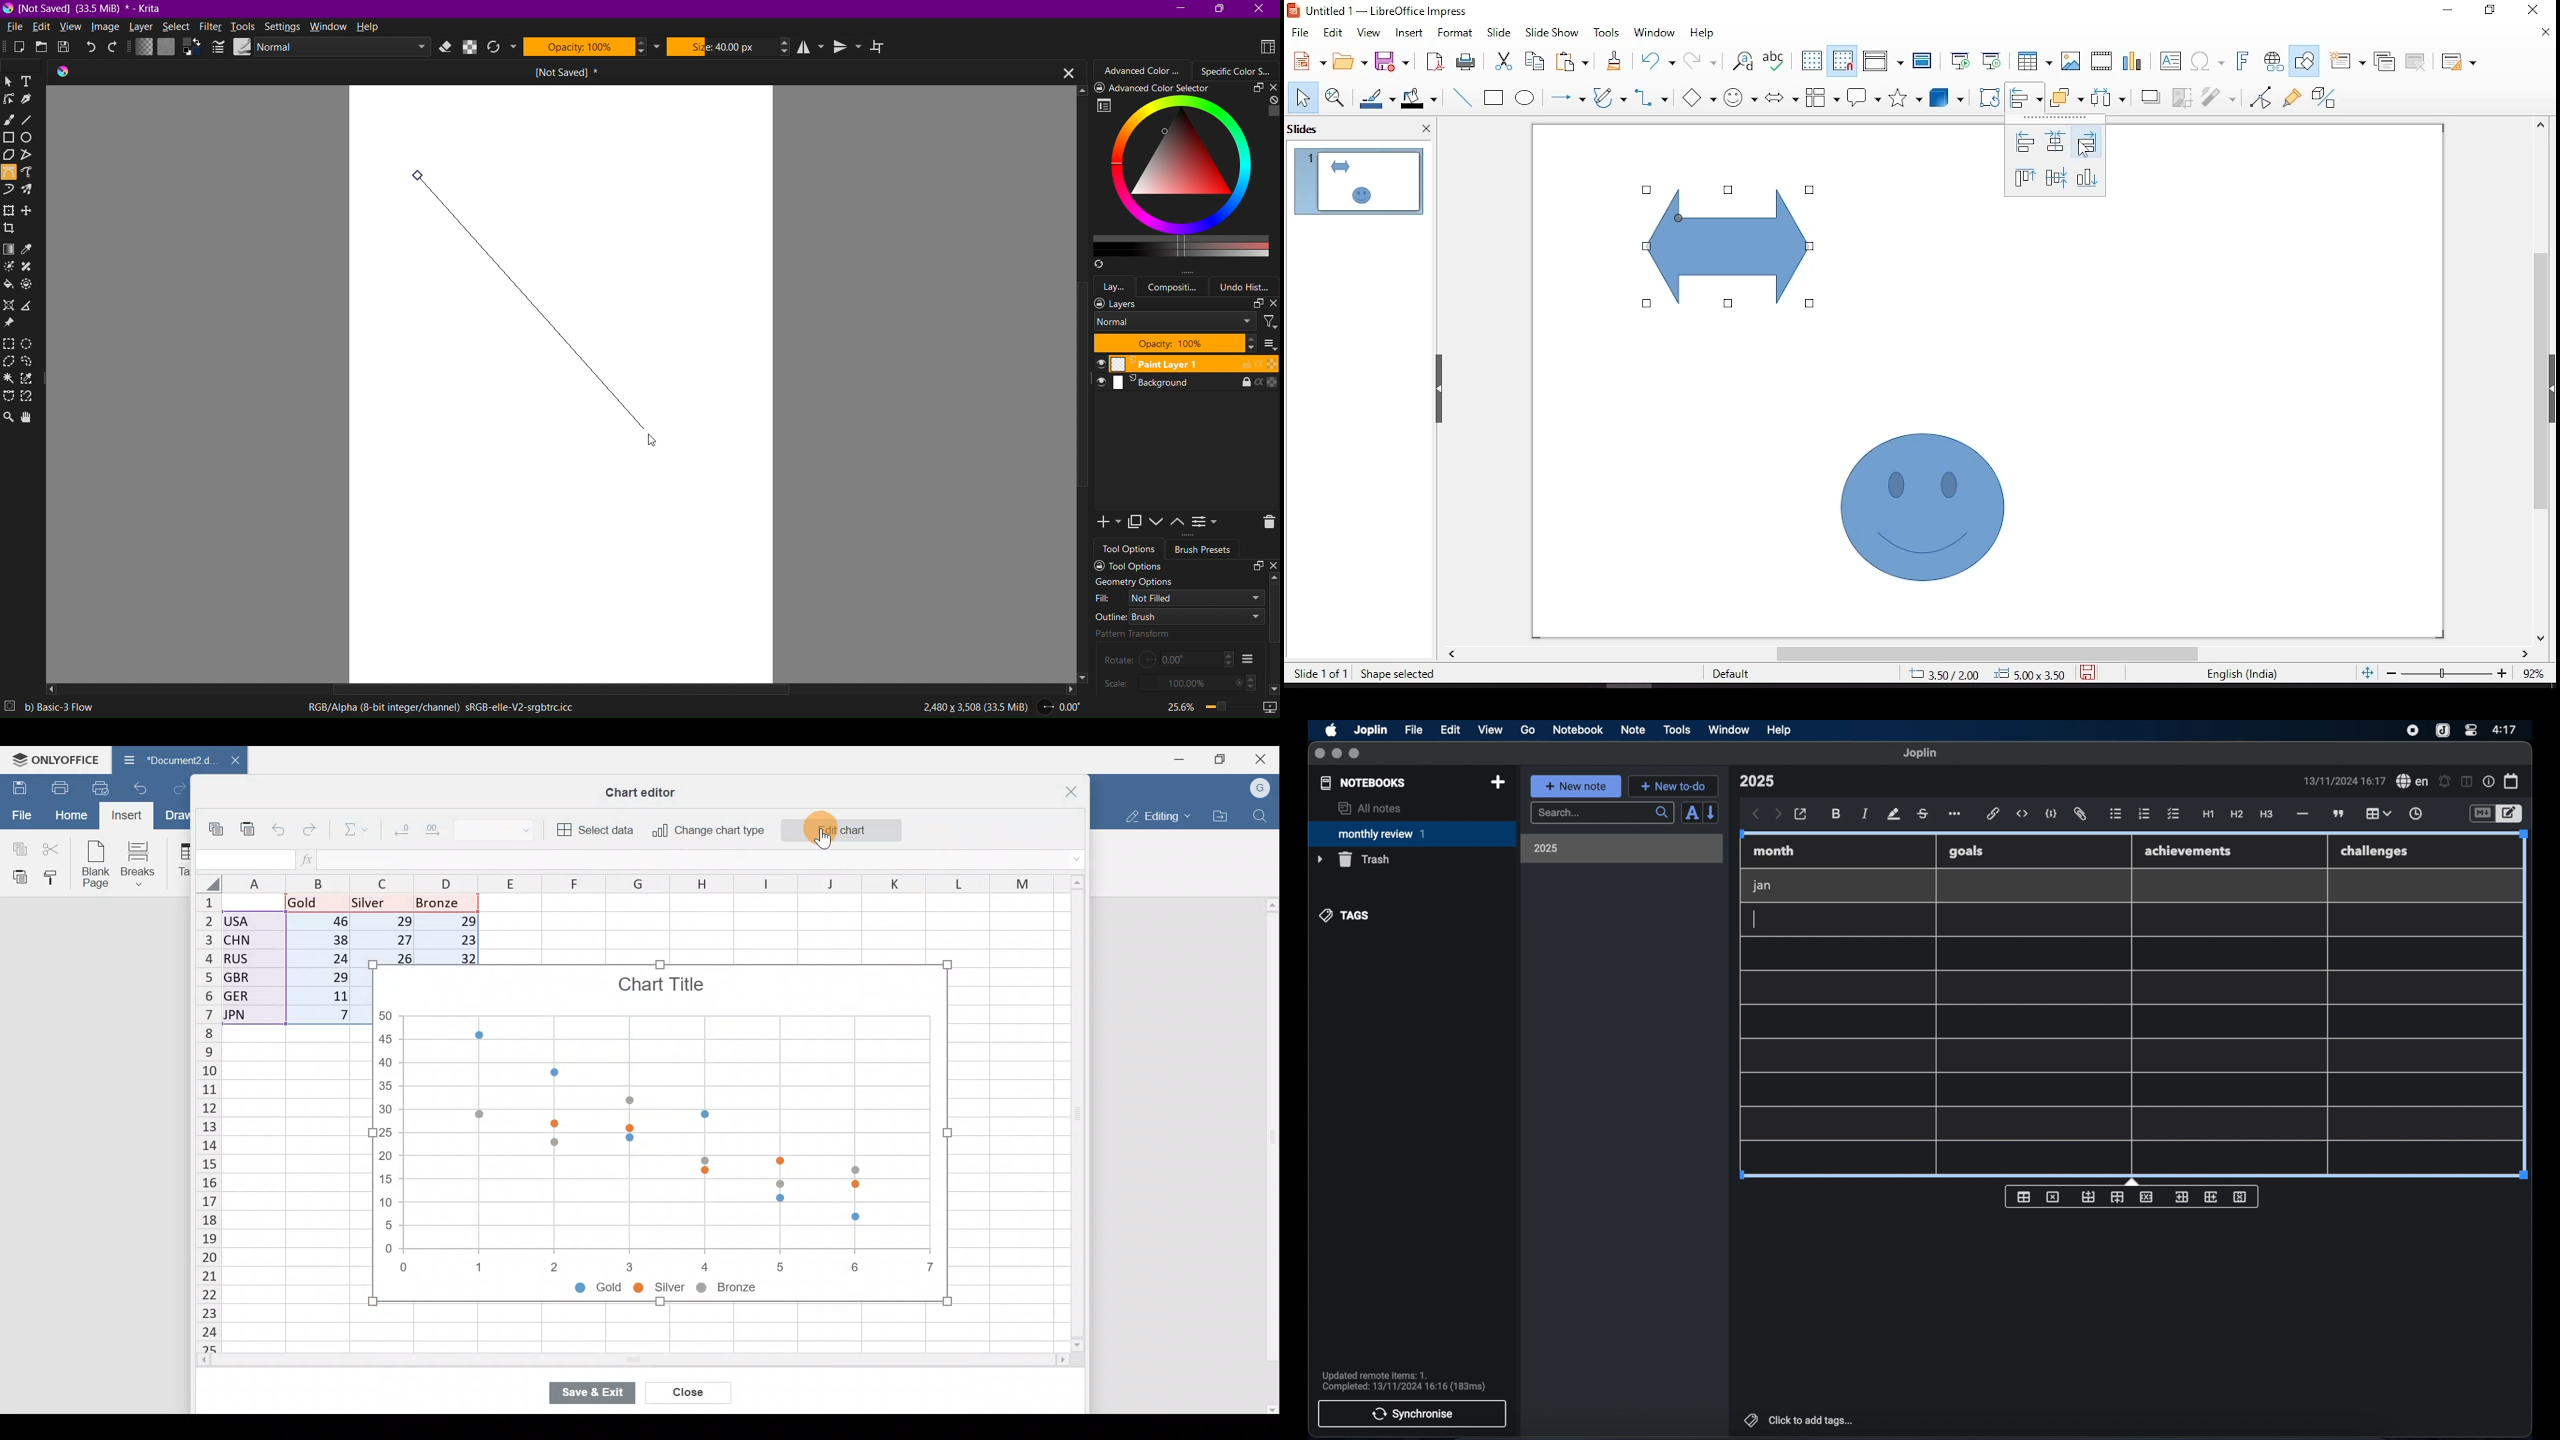 The image size is (2576, 1456). What do you see at coordinates (2344, 781) in the screenshot?
I see `date` at bounding box center [2344, 781].